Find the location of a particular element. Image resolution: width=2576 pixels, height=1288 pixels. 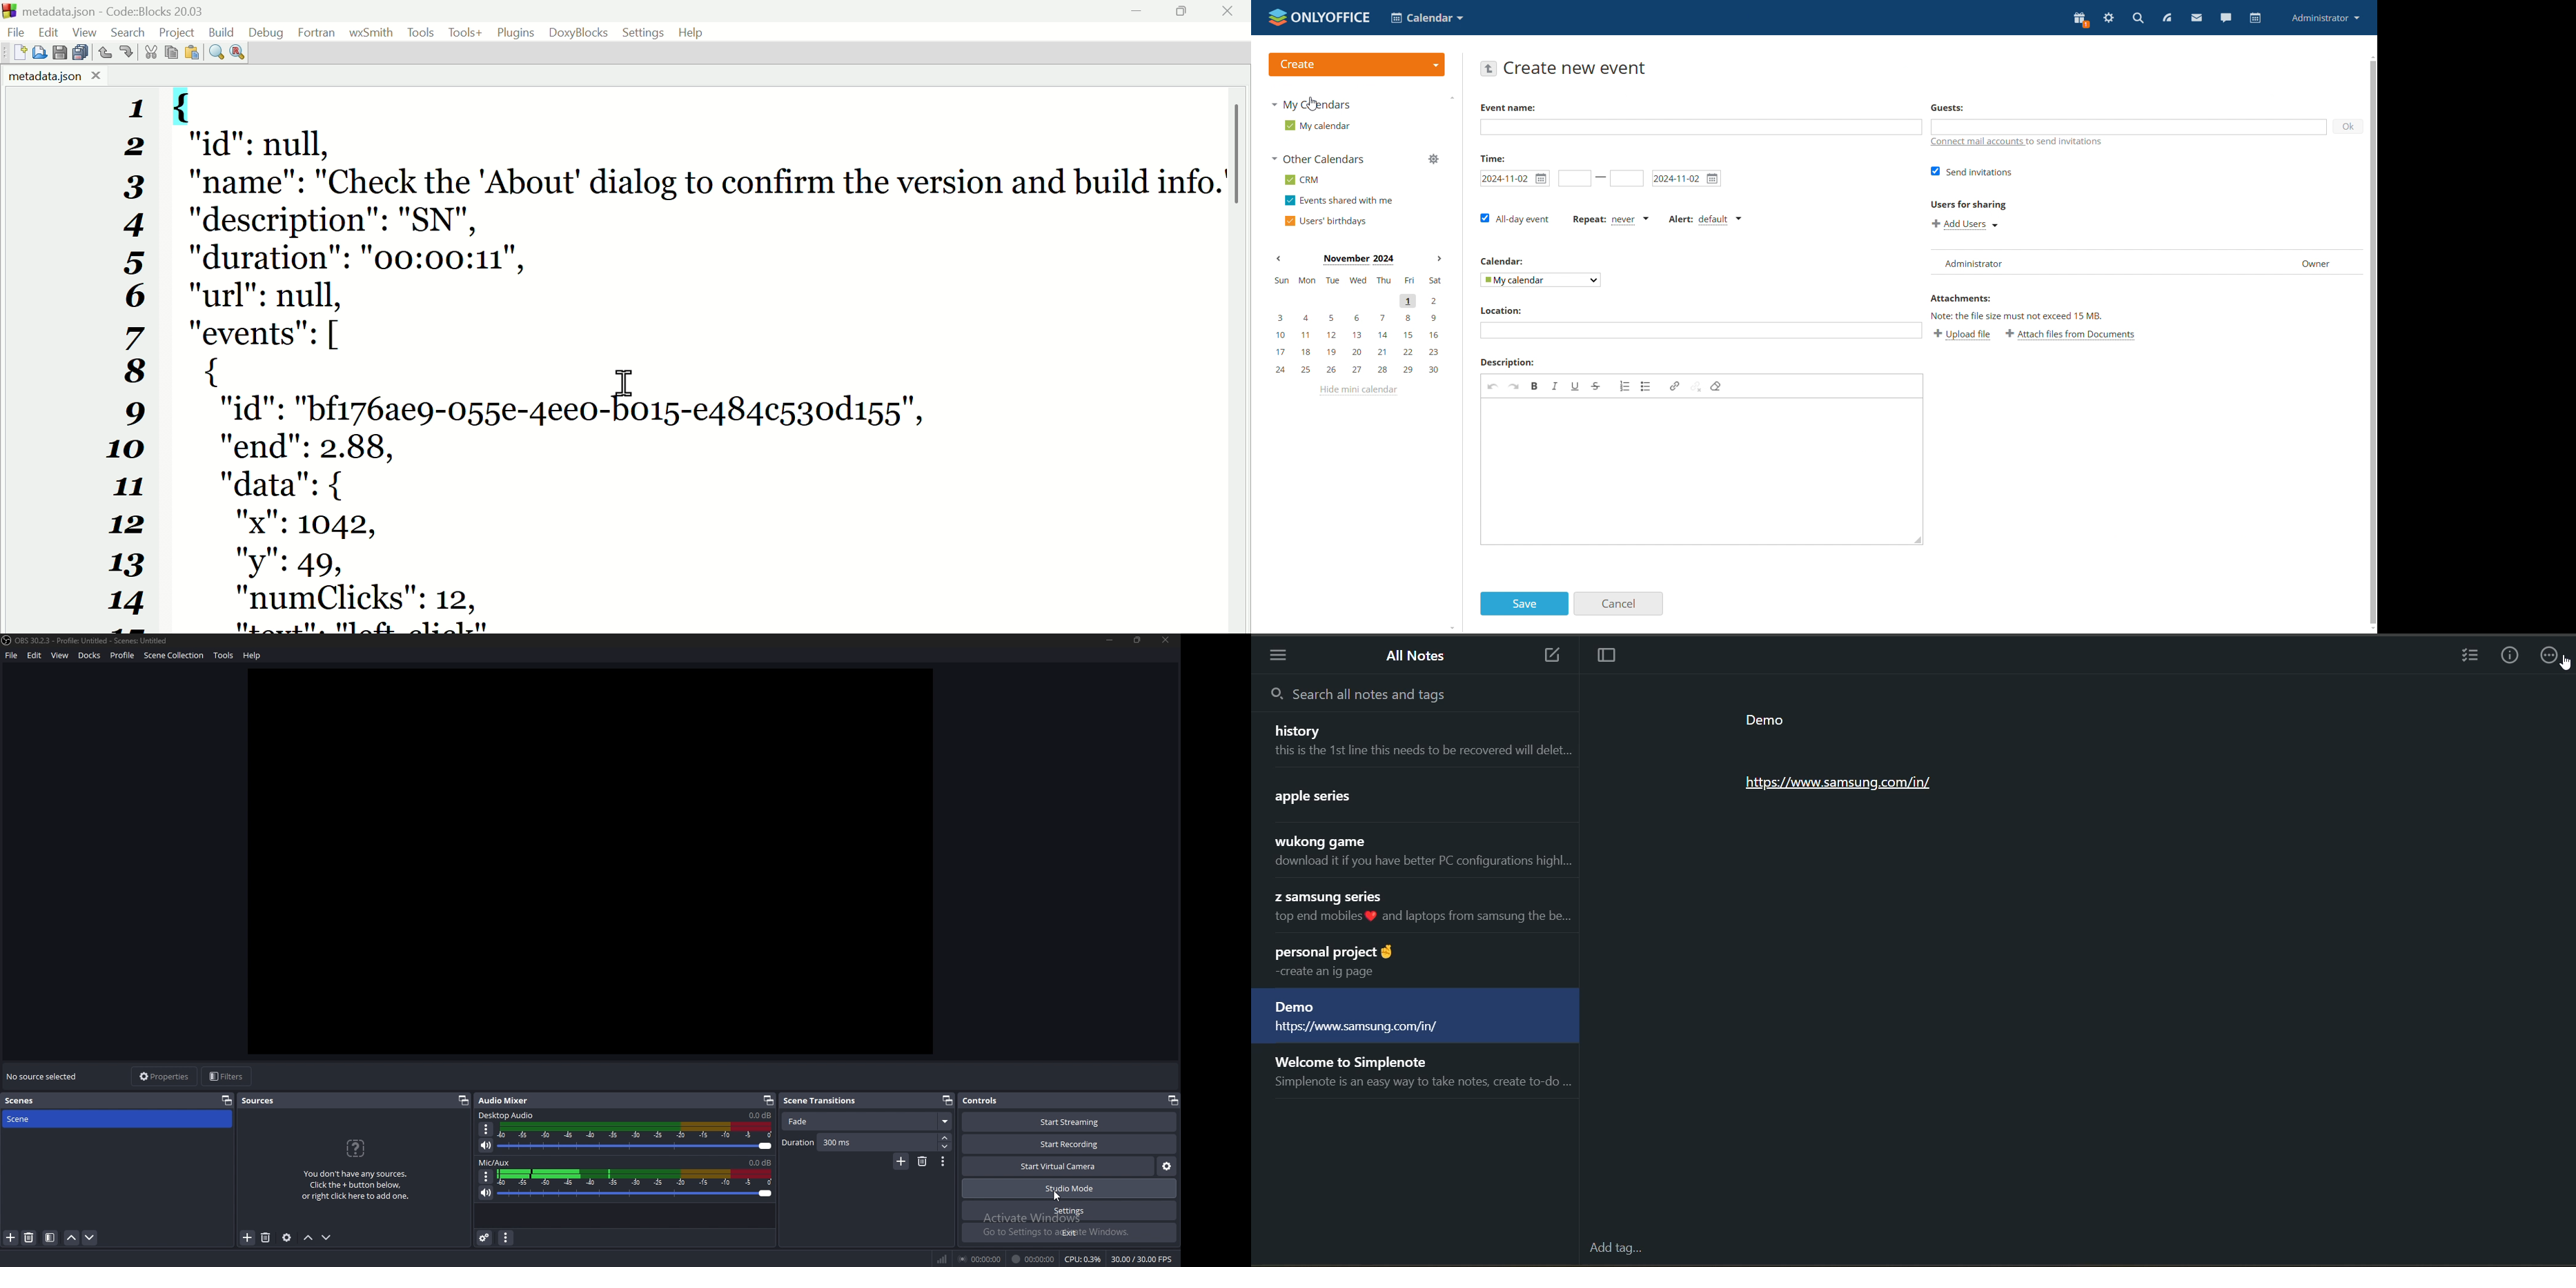

Users for sharing is located at coordinates (1967, 202).